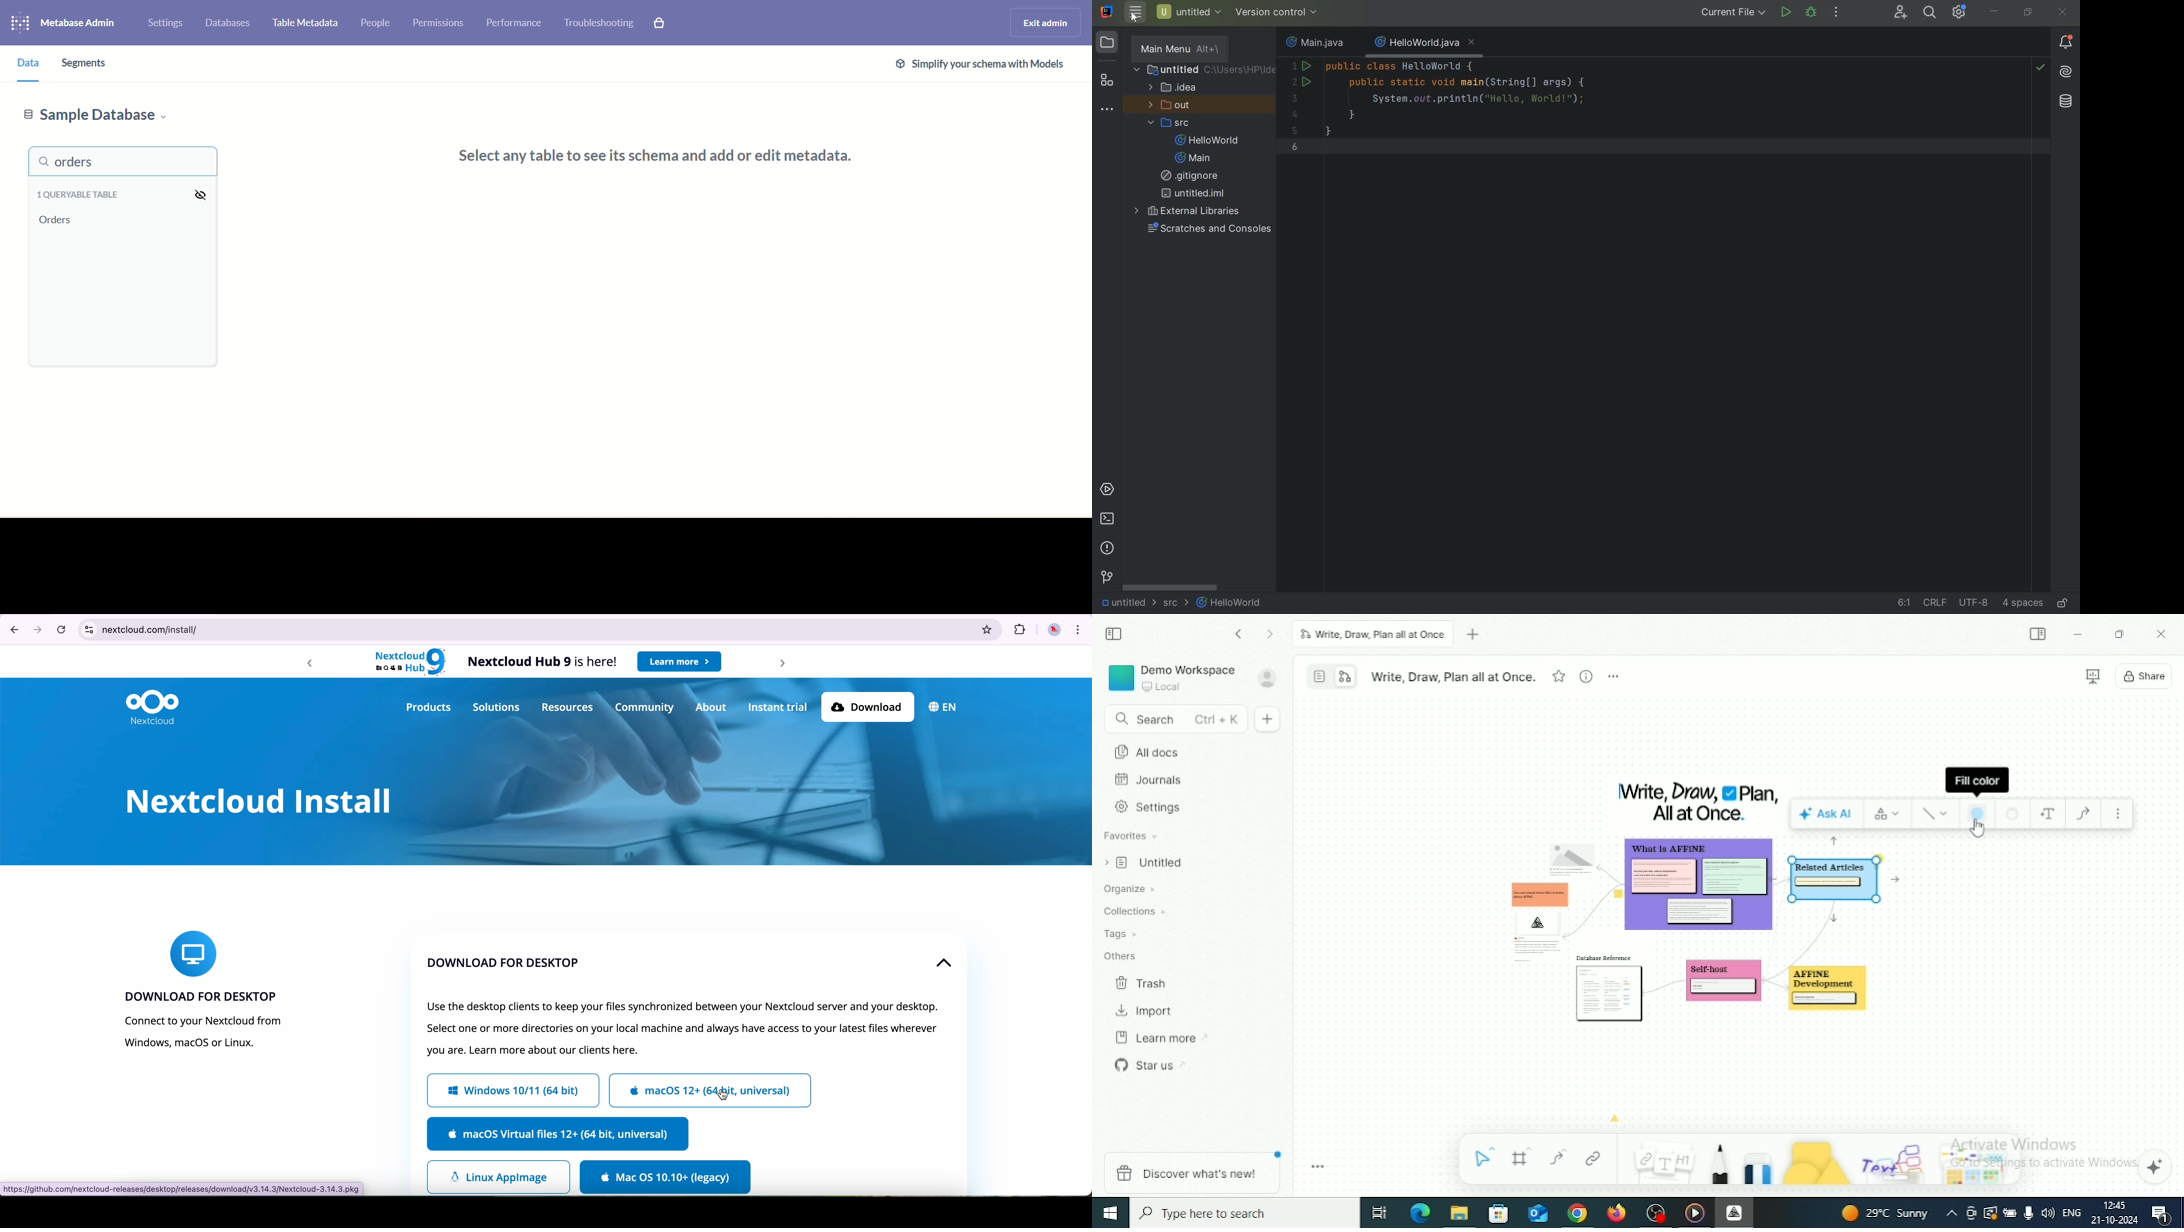 The height and width of the screenshot is (1232, 2184). I want to click on forward, so click(777, 665).